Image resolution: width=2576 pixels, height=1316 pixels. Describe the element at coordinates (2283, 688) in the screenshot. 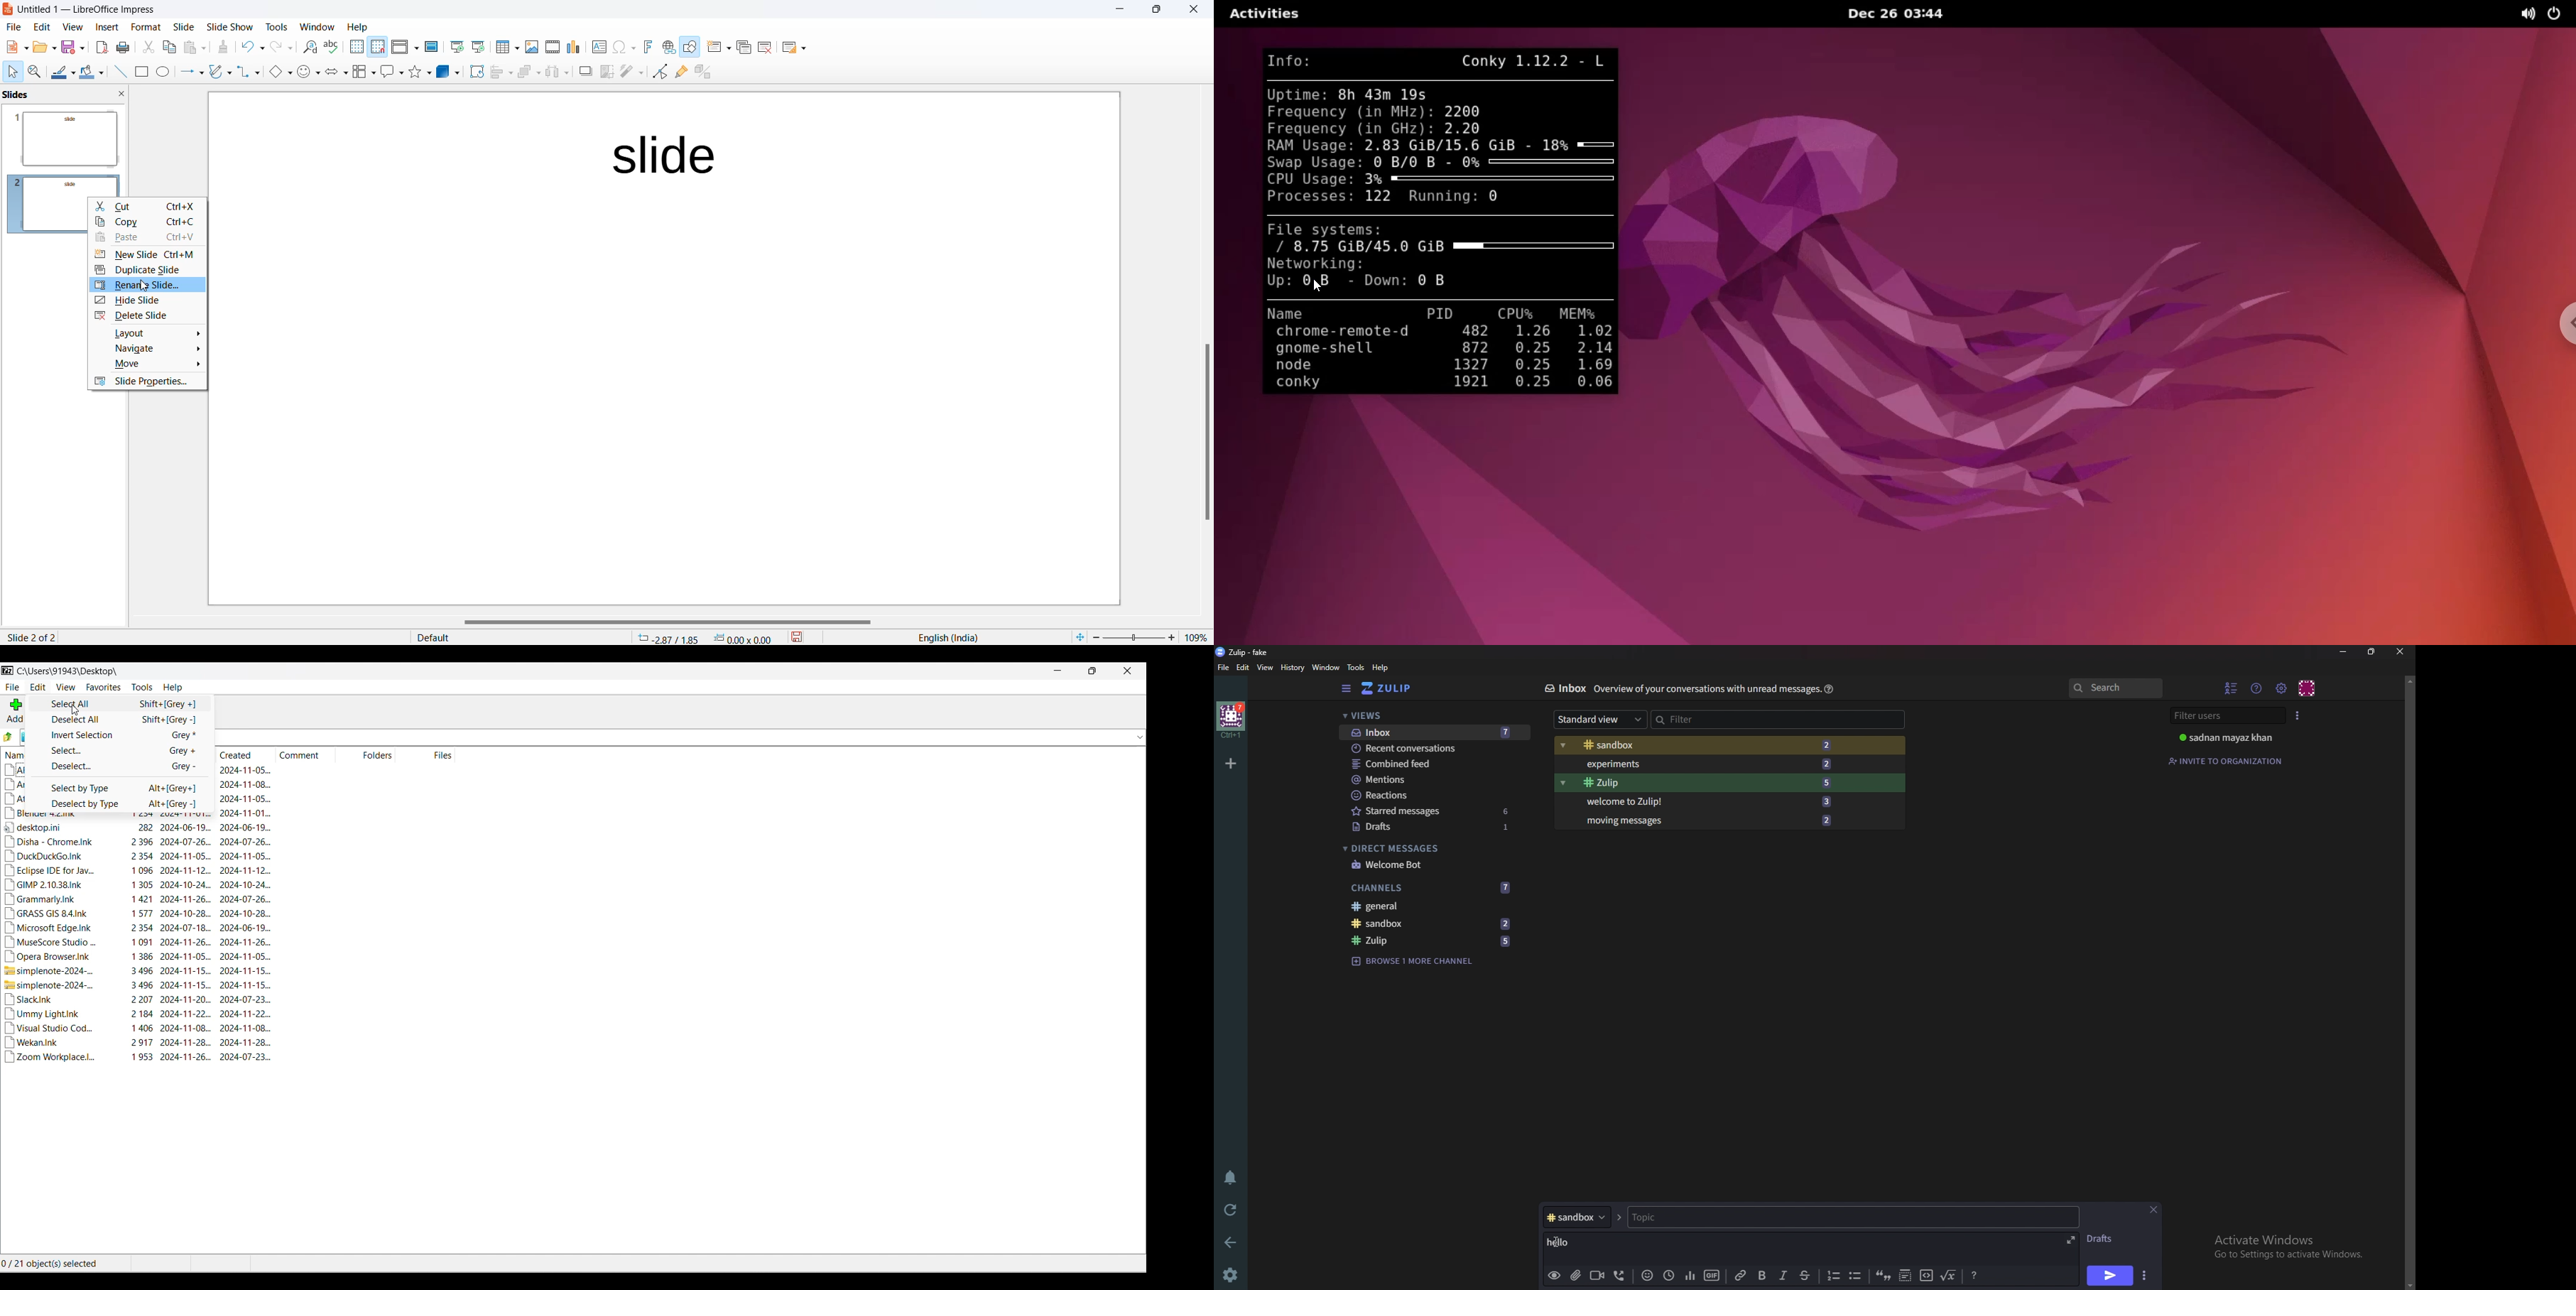

I see `Main menu` at that location.